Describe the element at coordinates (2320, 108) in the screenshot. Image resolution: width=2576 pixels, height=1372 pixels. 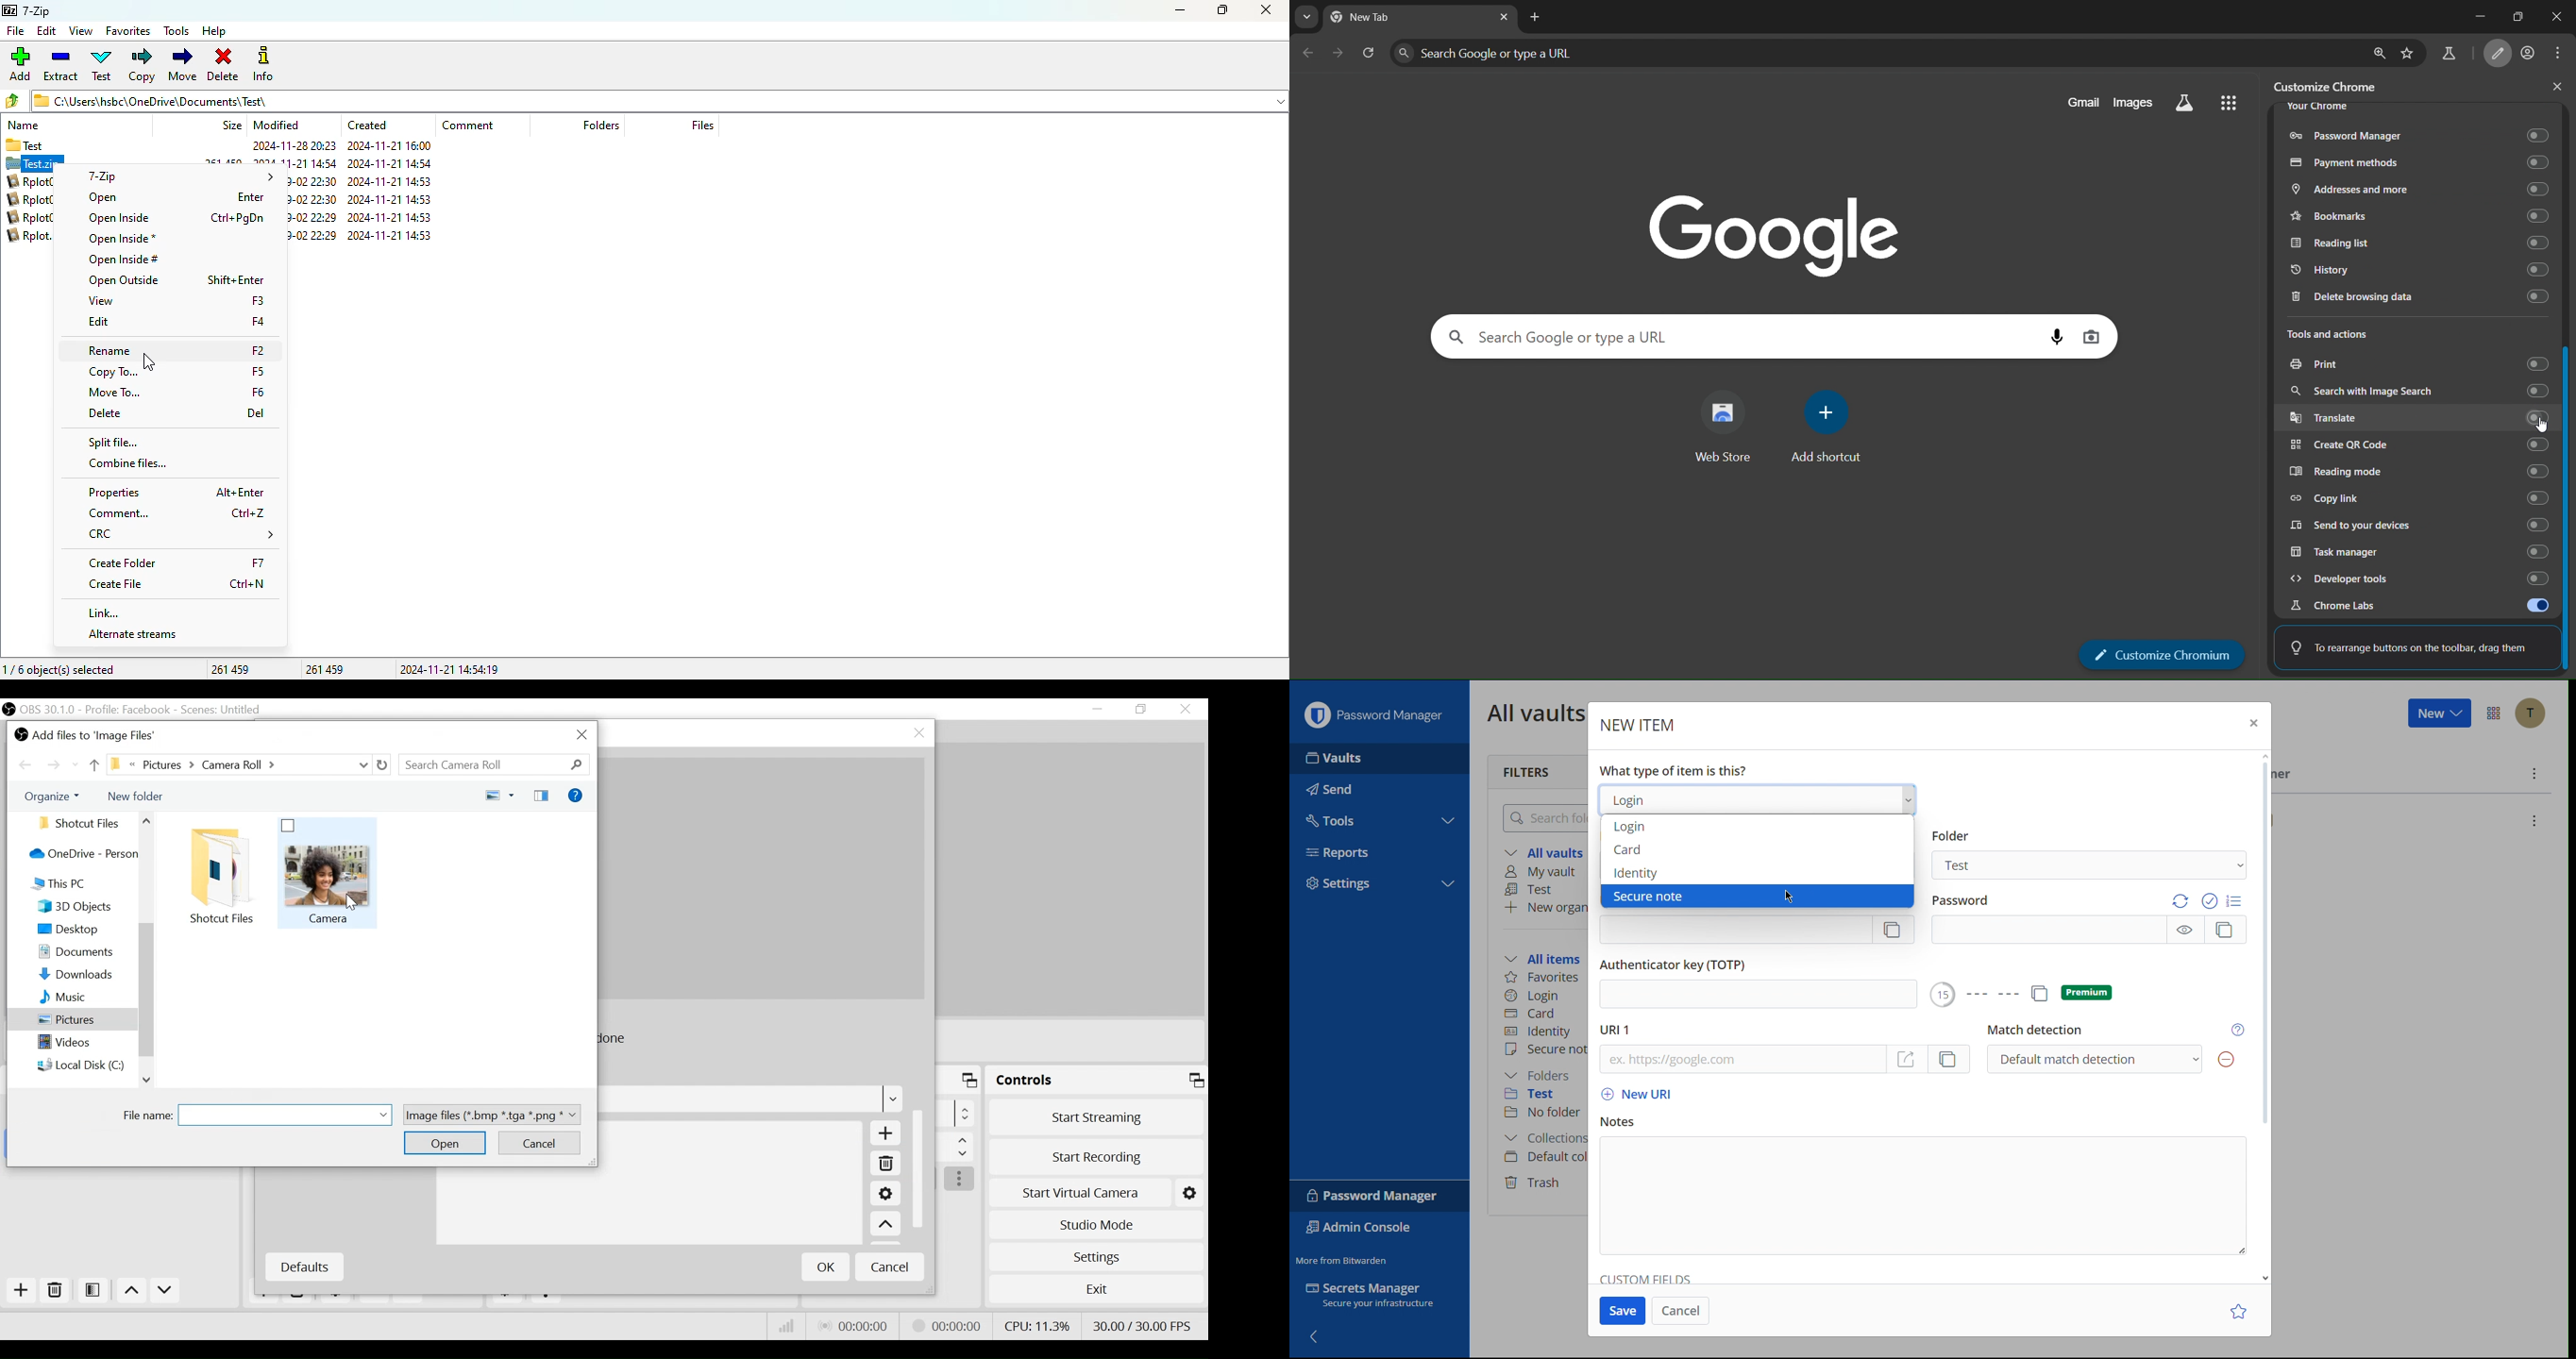
I see `your chrome` at that location.